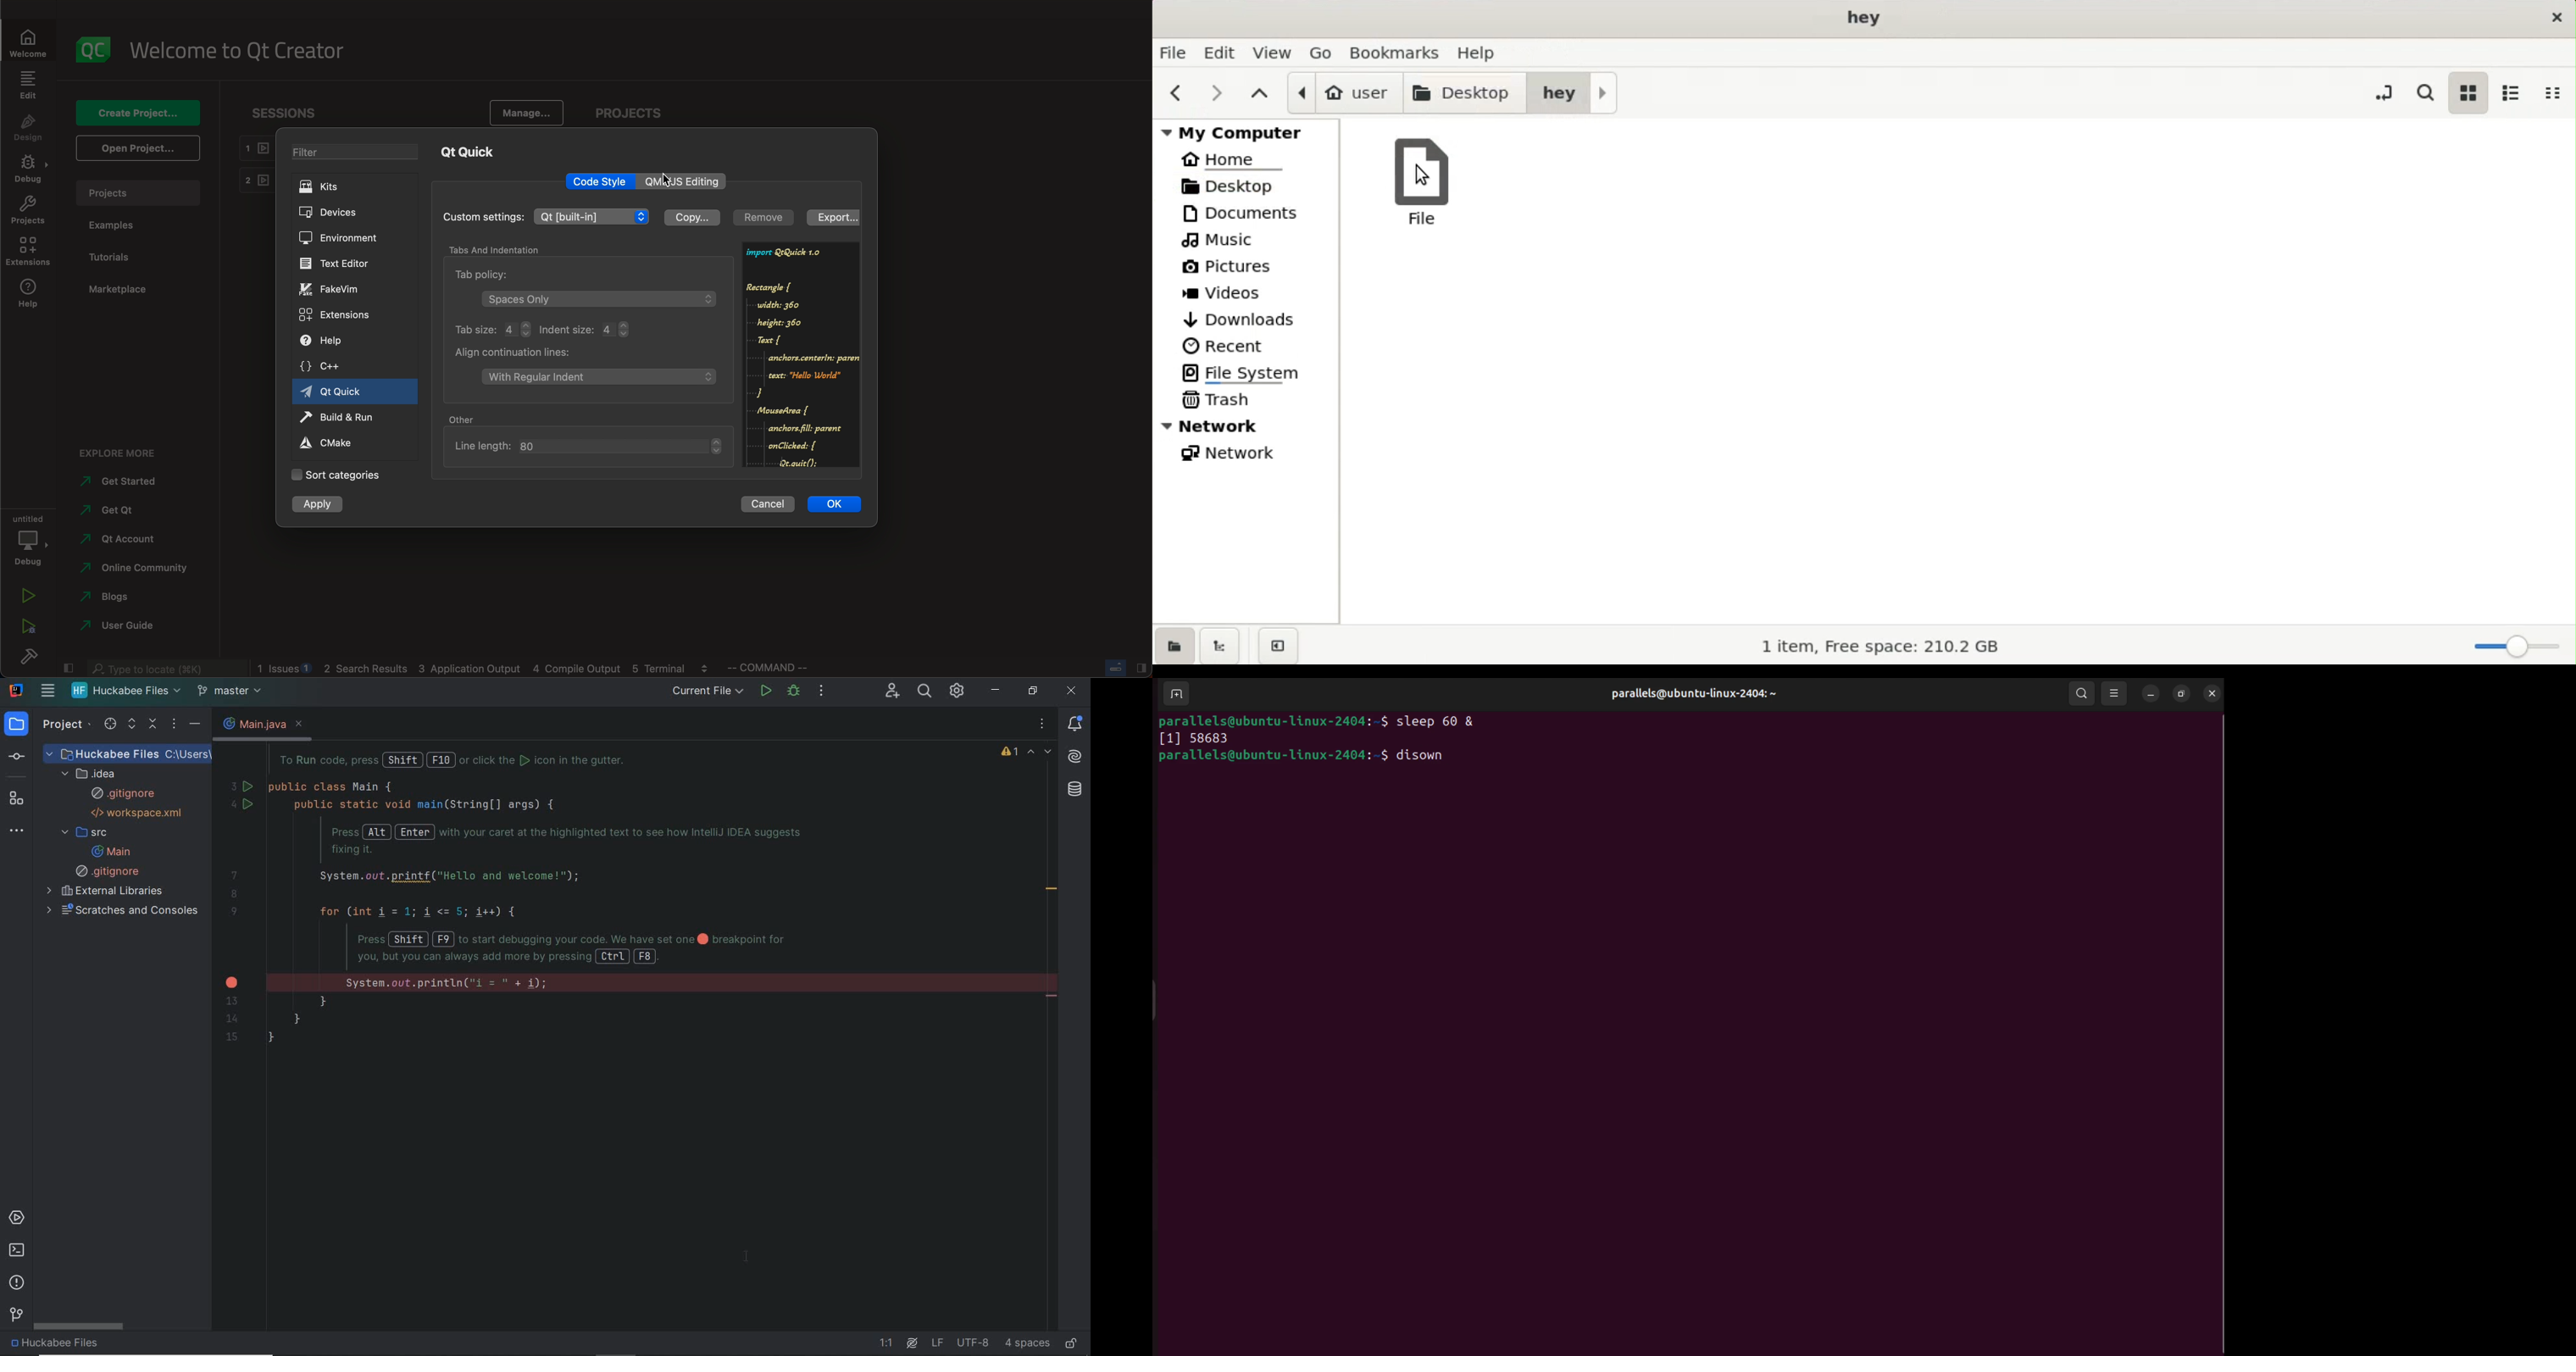 This screenshot has width=2576, height=1372. Describe the element at coordinates (131, 725) in the screenshot. I see `expand selected` at that location.